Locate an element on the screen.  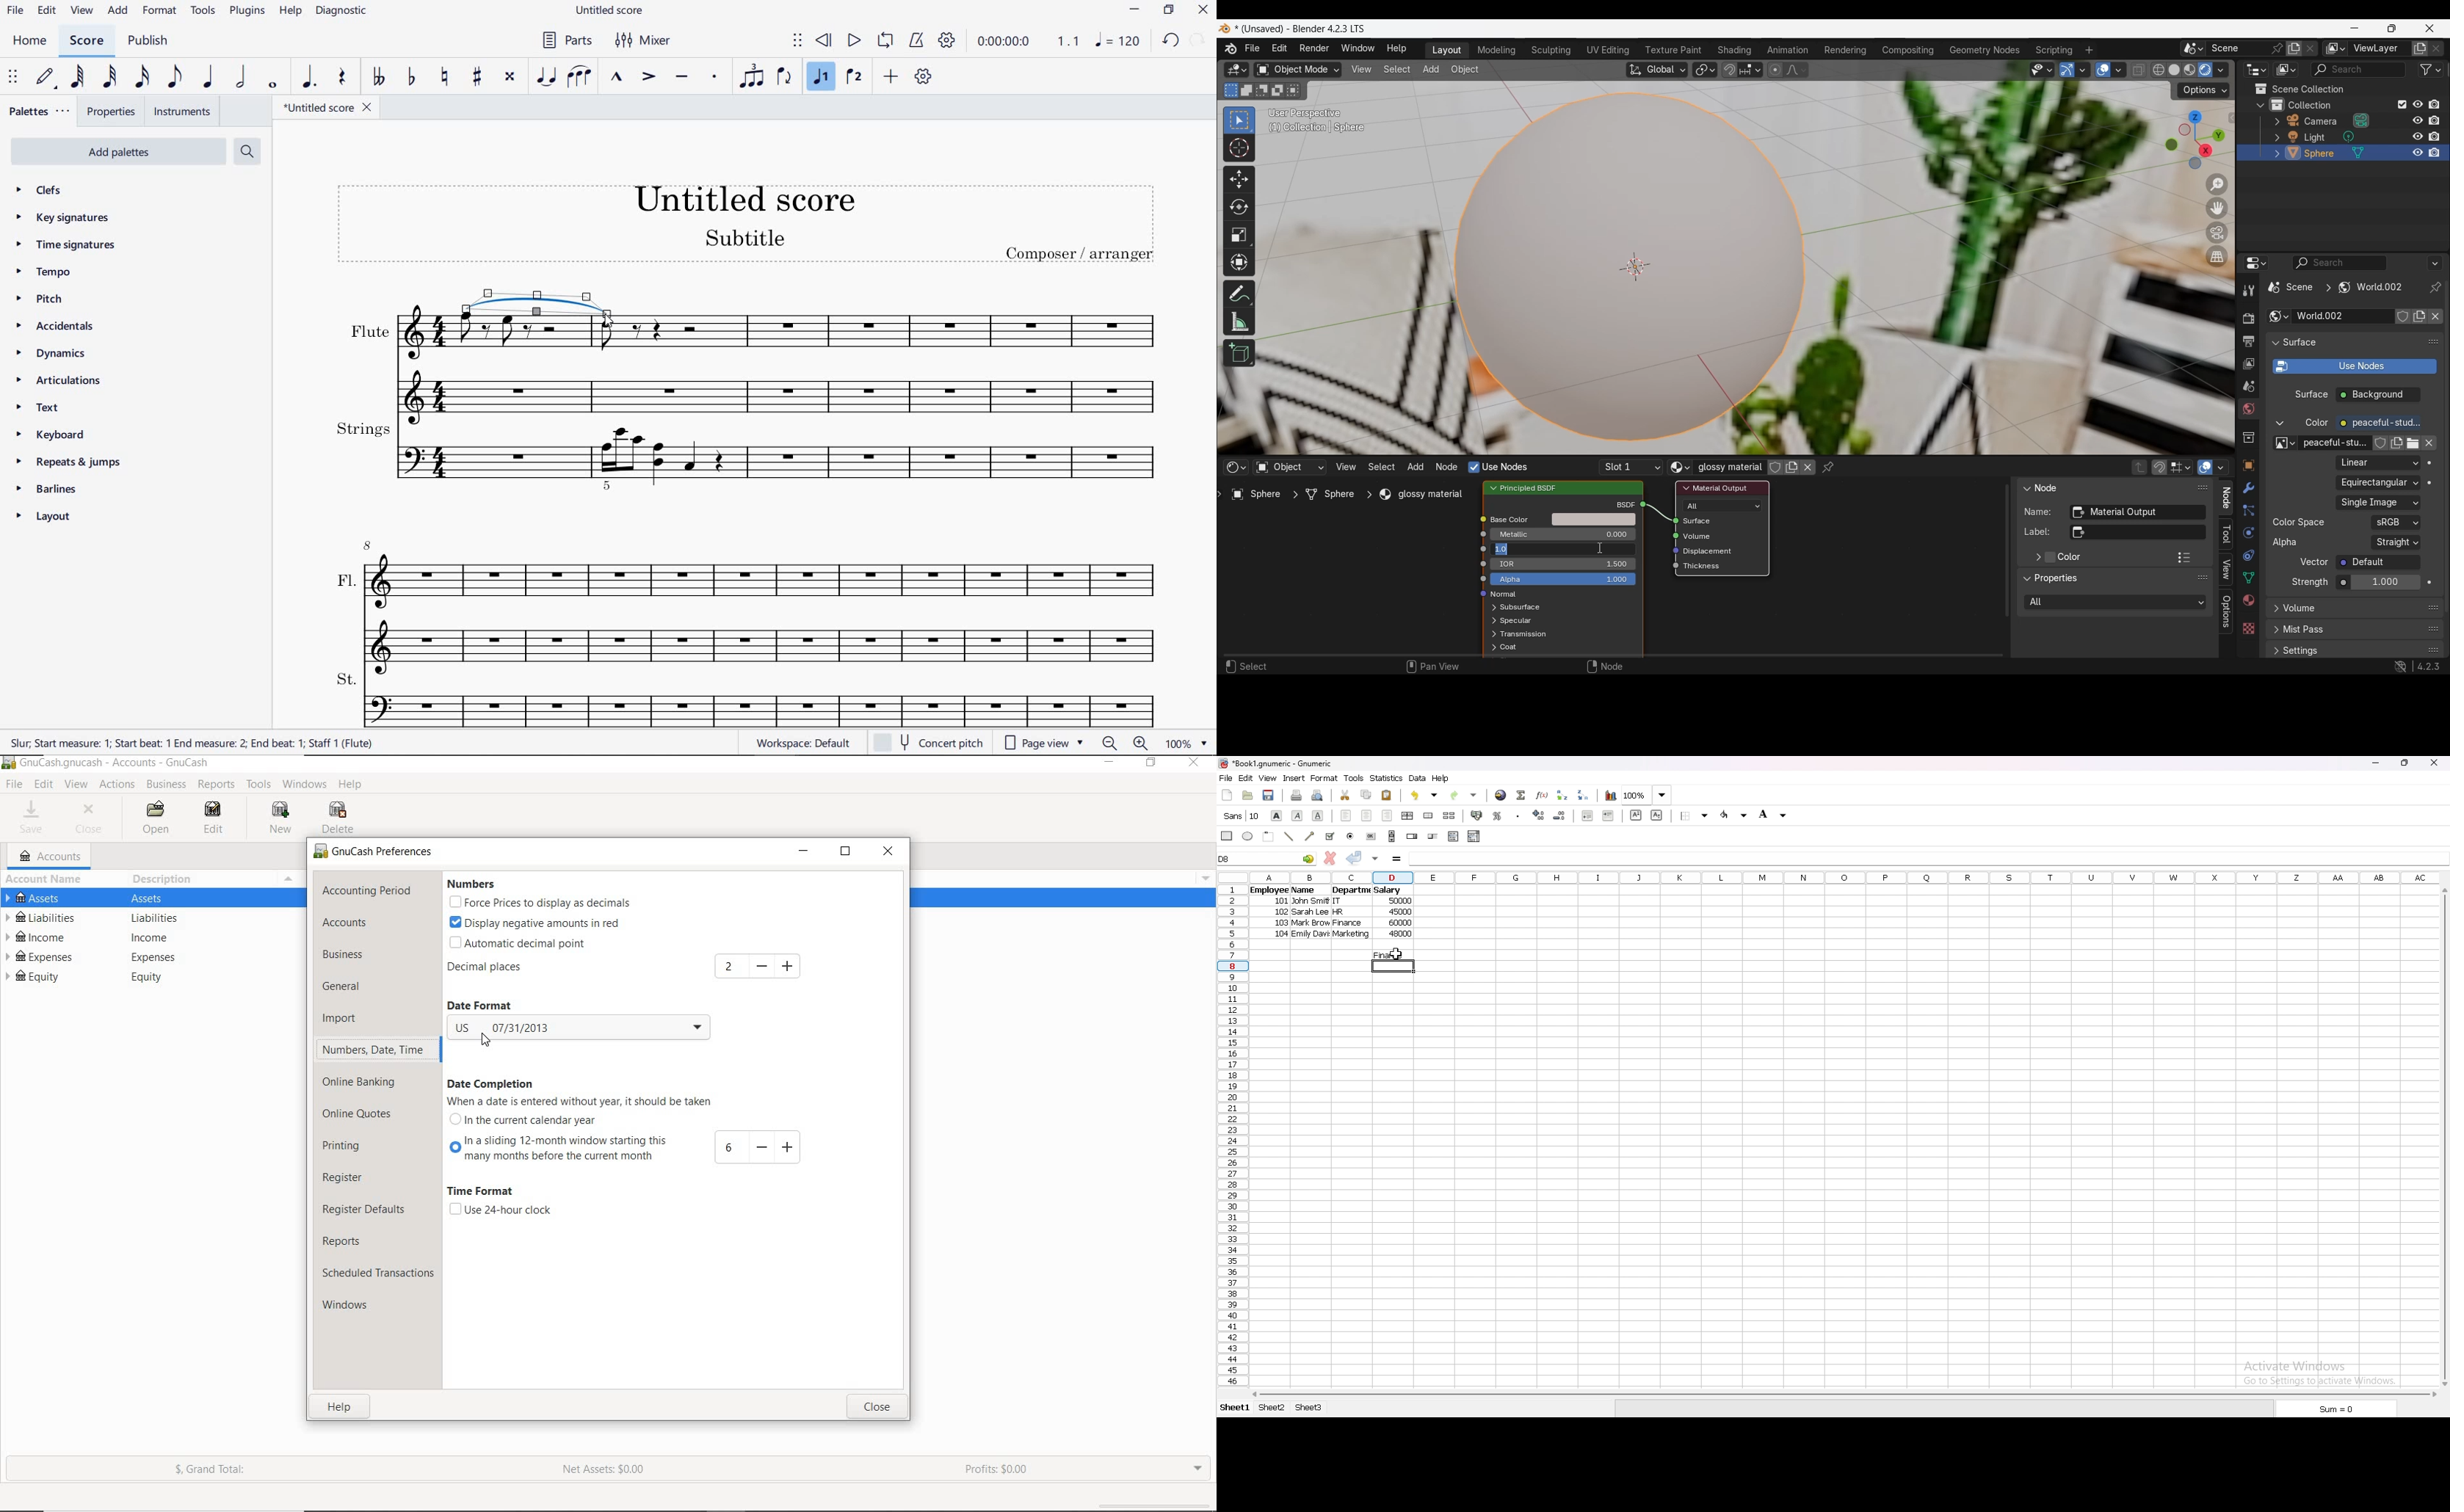
right indent is located at coordinates (1387, 816).